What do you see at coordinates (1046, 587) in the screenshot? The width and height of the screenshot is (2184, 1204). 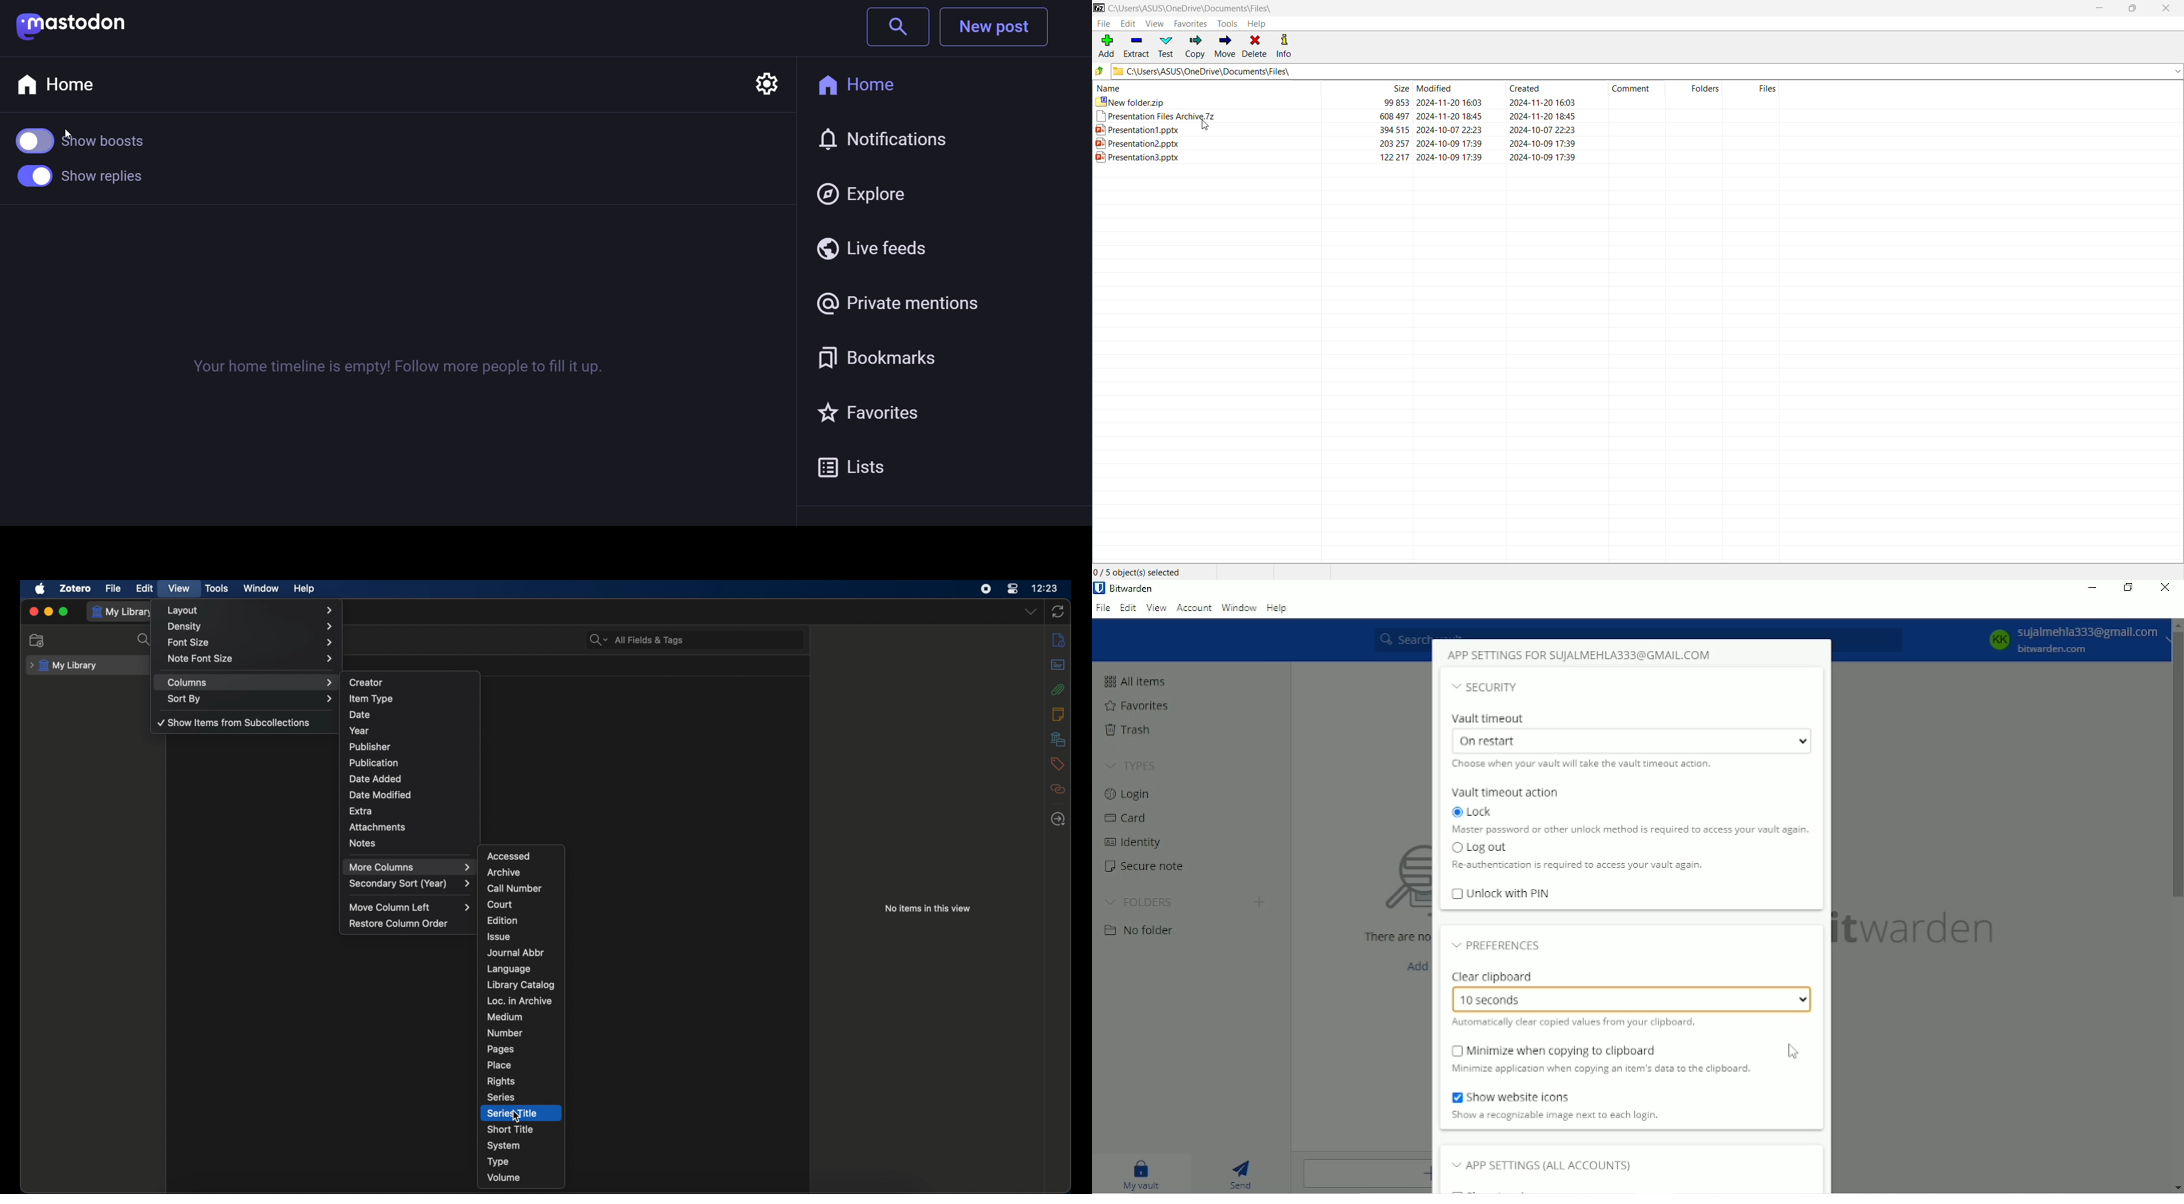 I see `time` at bounding box center [1046, 587].